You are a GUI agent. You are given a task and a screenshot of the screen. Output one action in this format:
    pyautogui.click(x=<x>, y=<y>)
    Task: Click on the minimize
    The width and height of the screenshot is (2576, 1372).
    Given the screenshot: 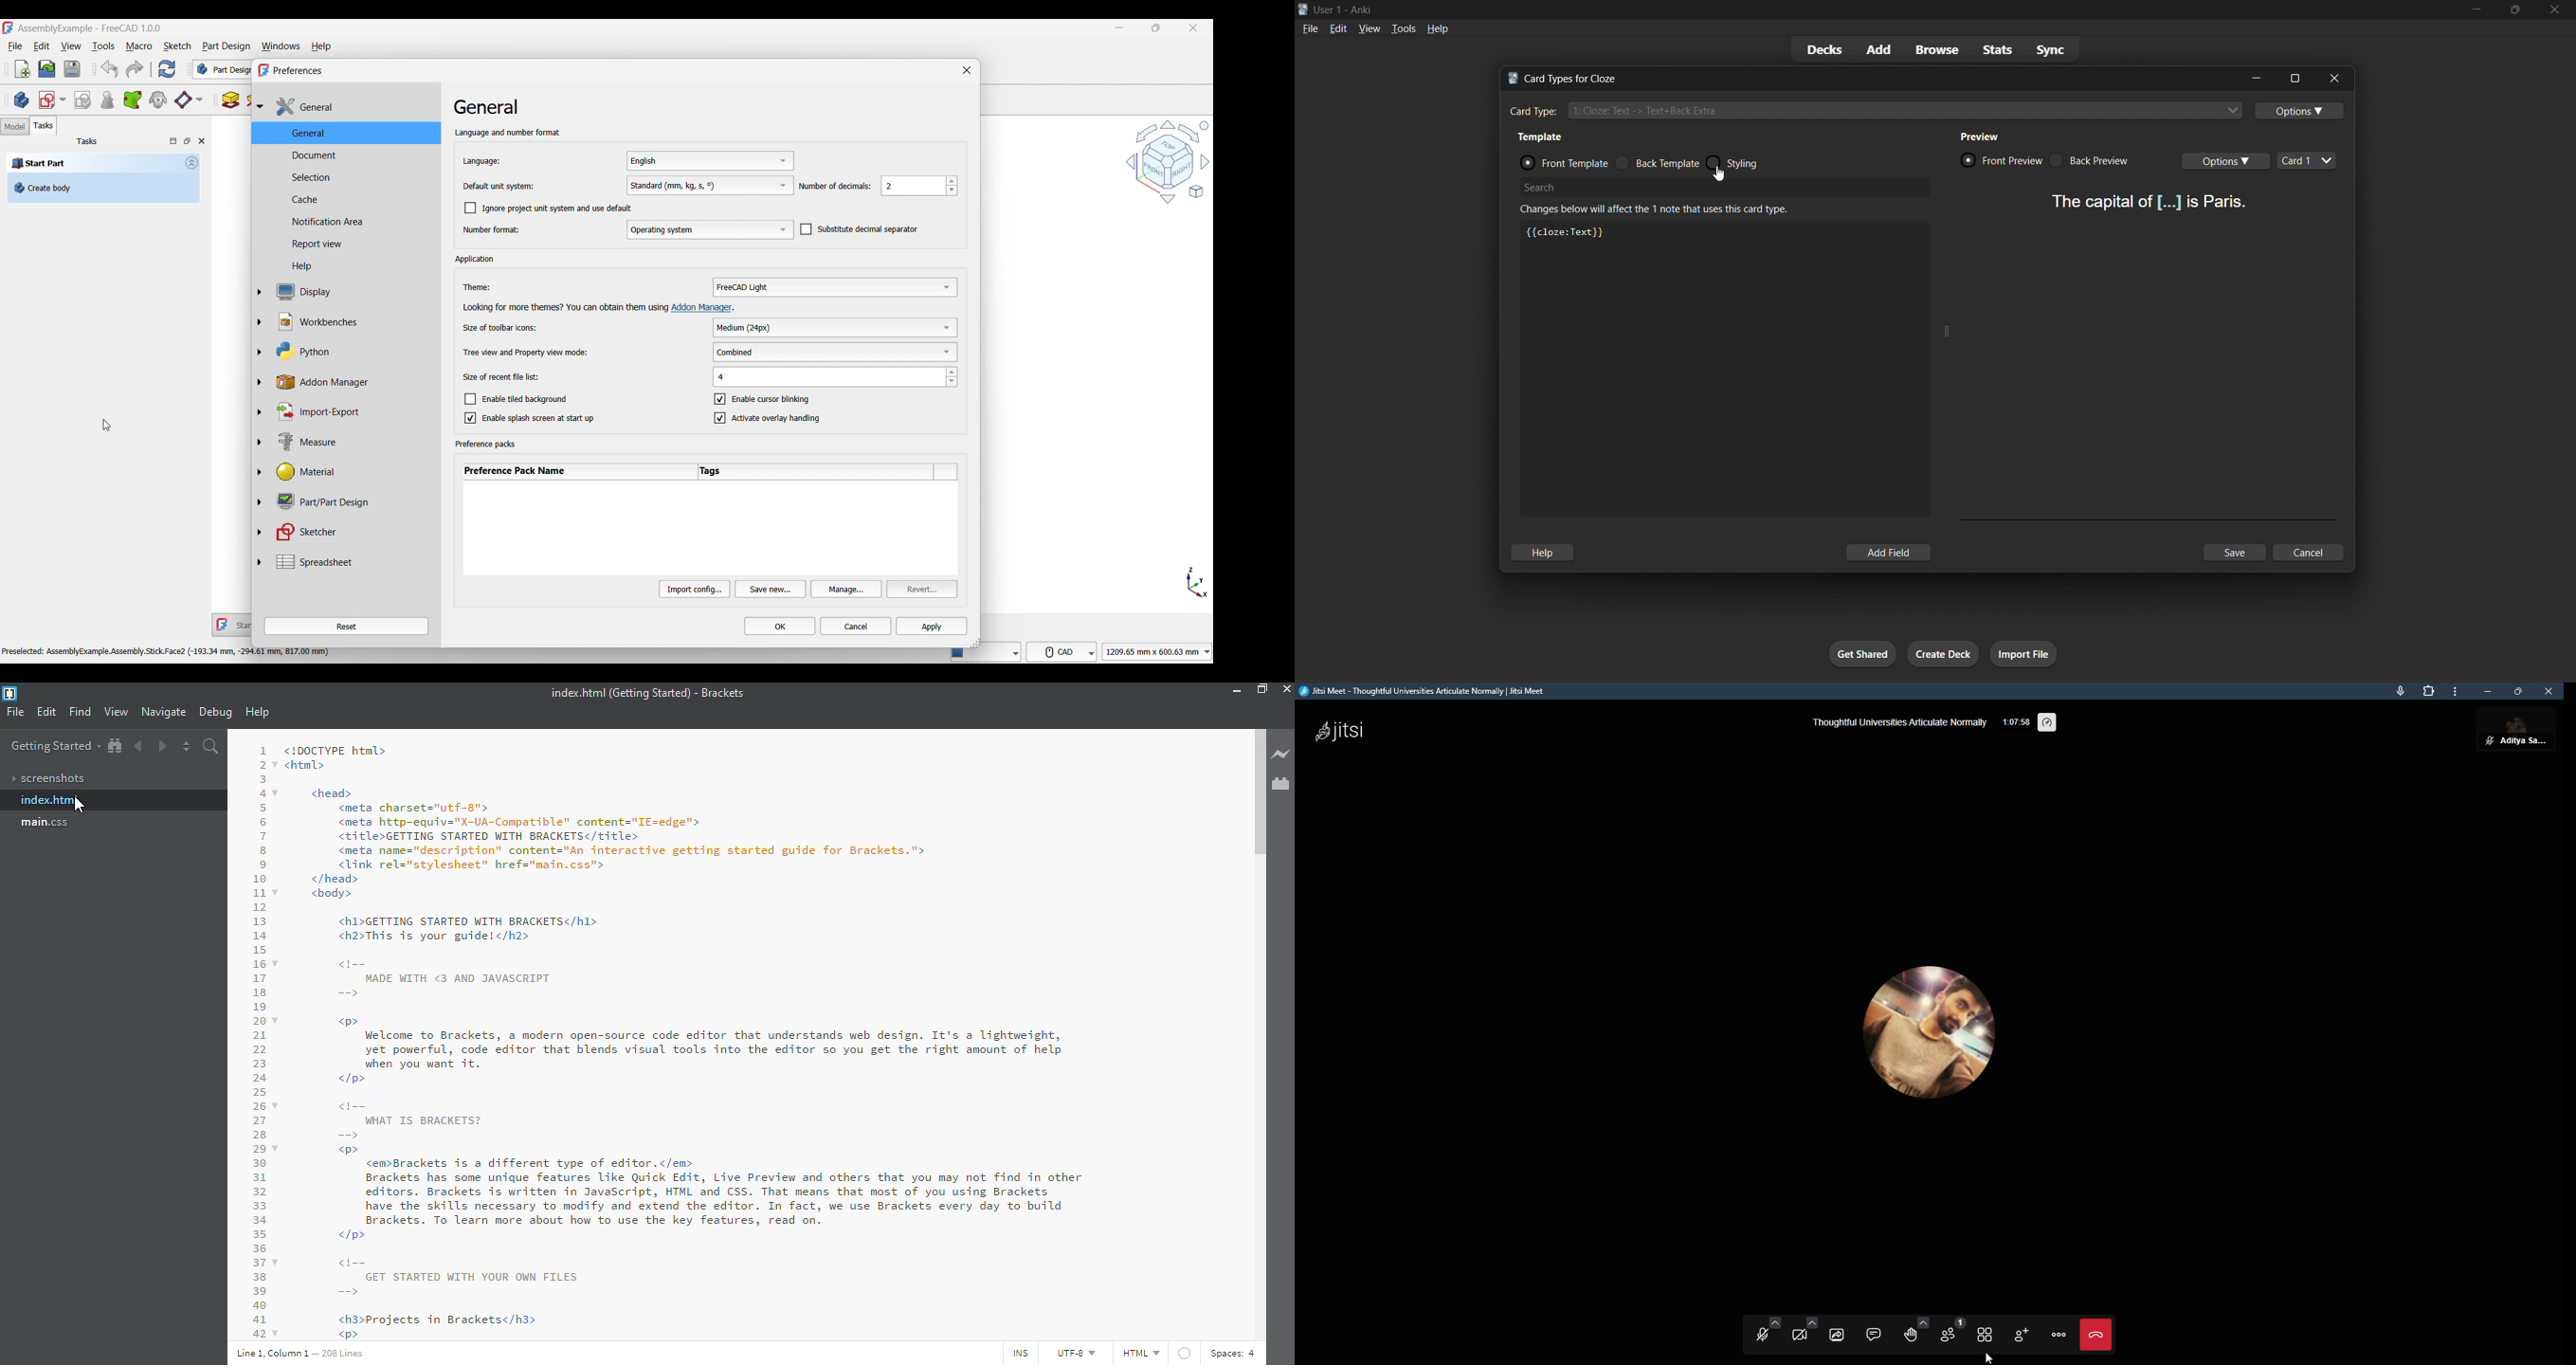 What is the action you would take?
    pyautogui.click(x=2480, y=10)
    